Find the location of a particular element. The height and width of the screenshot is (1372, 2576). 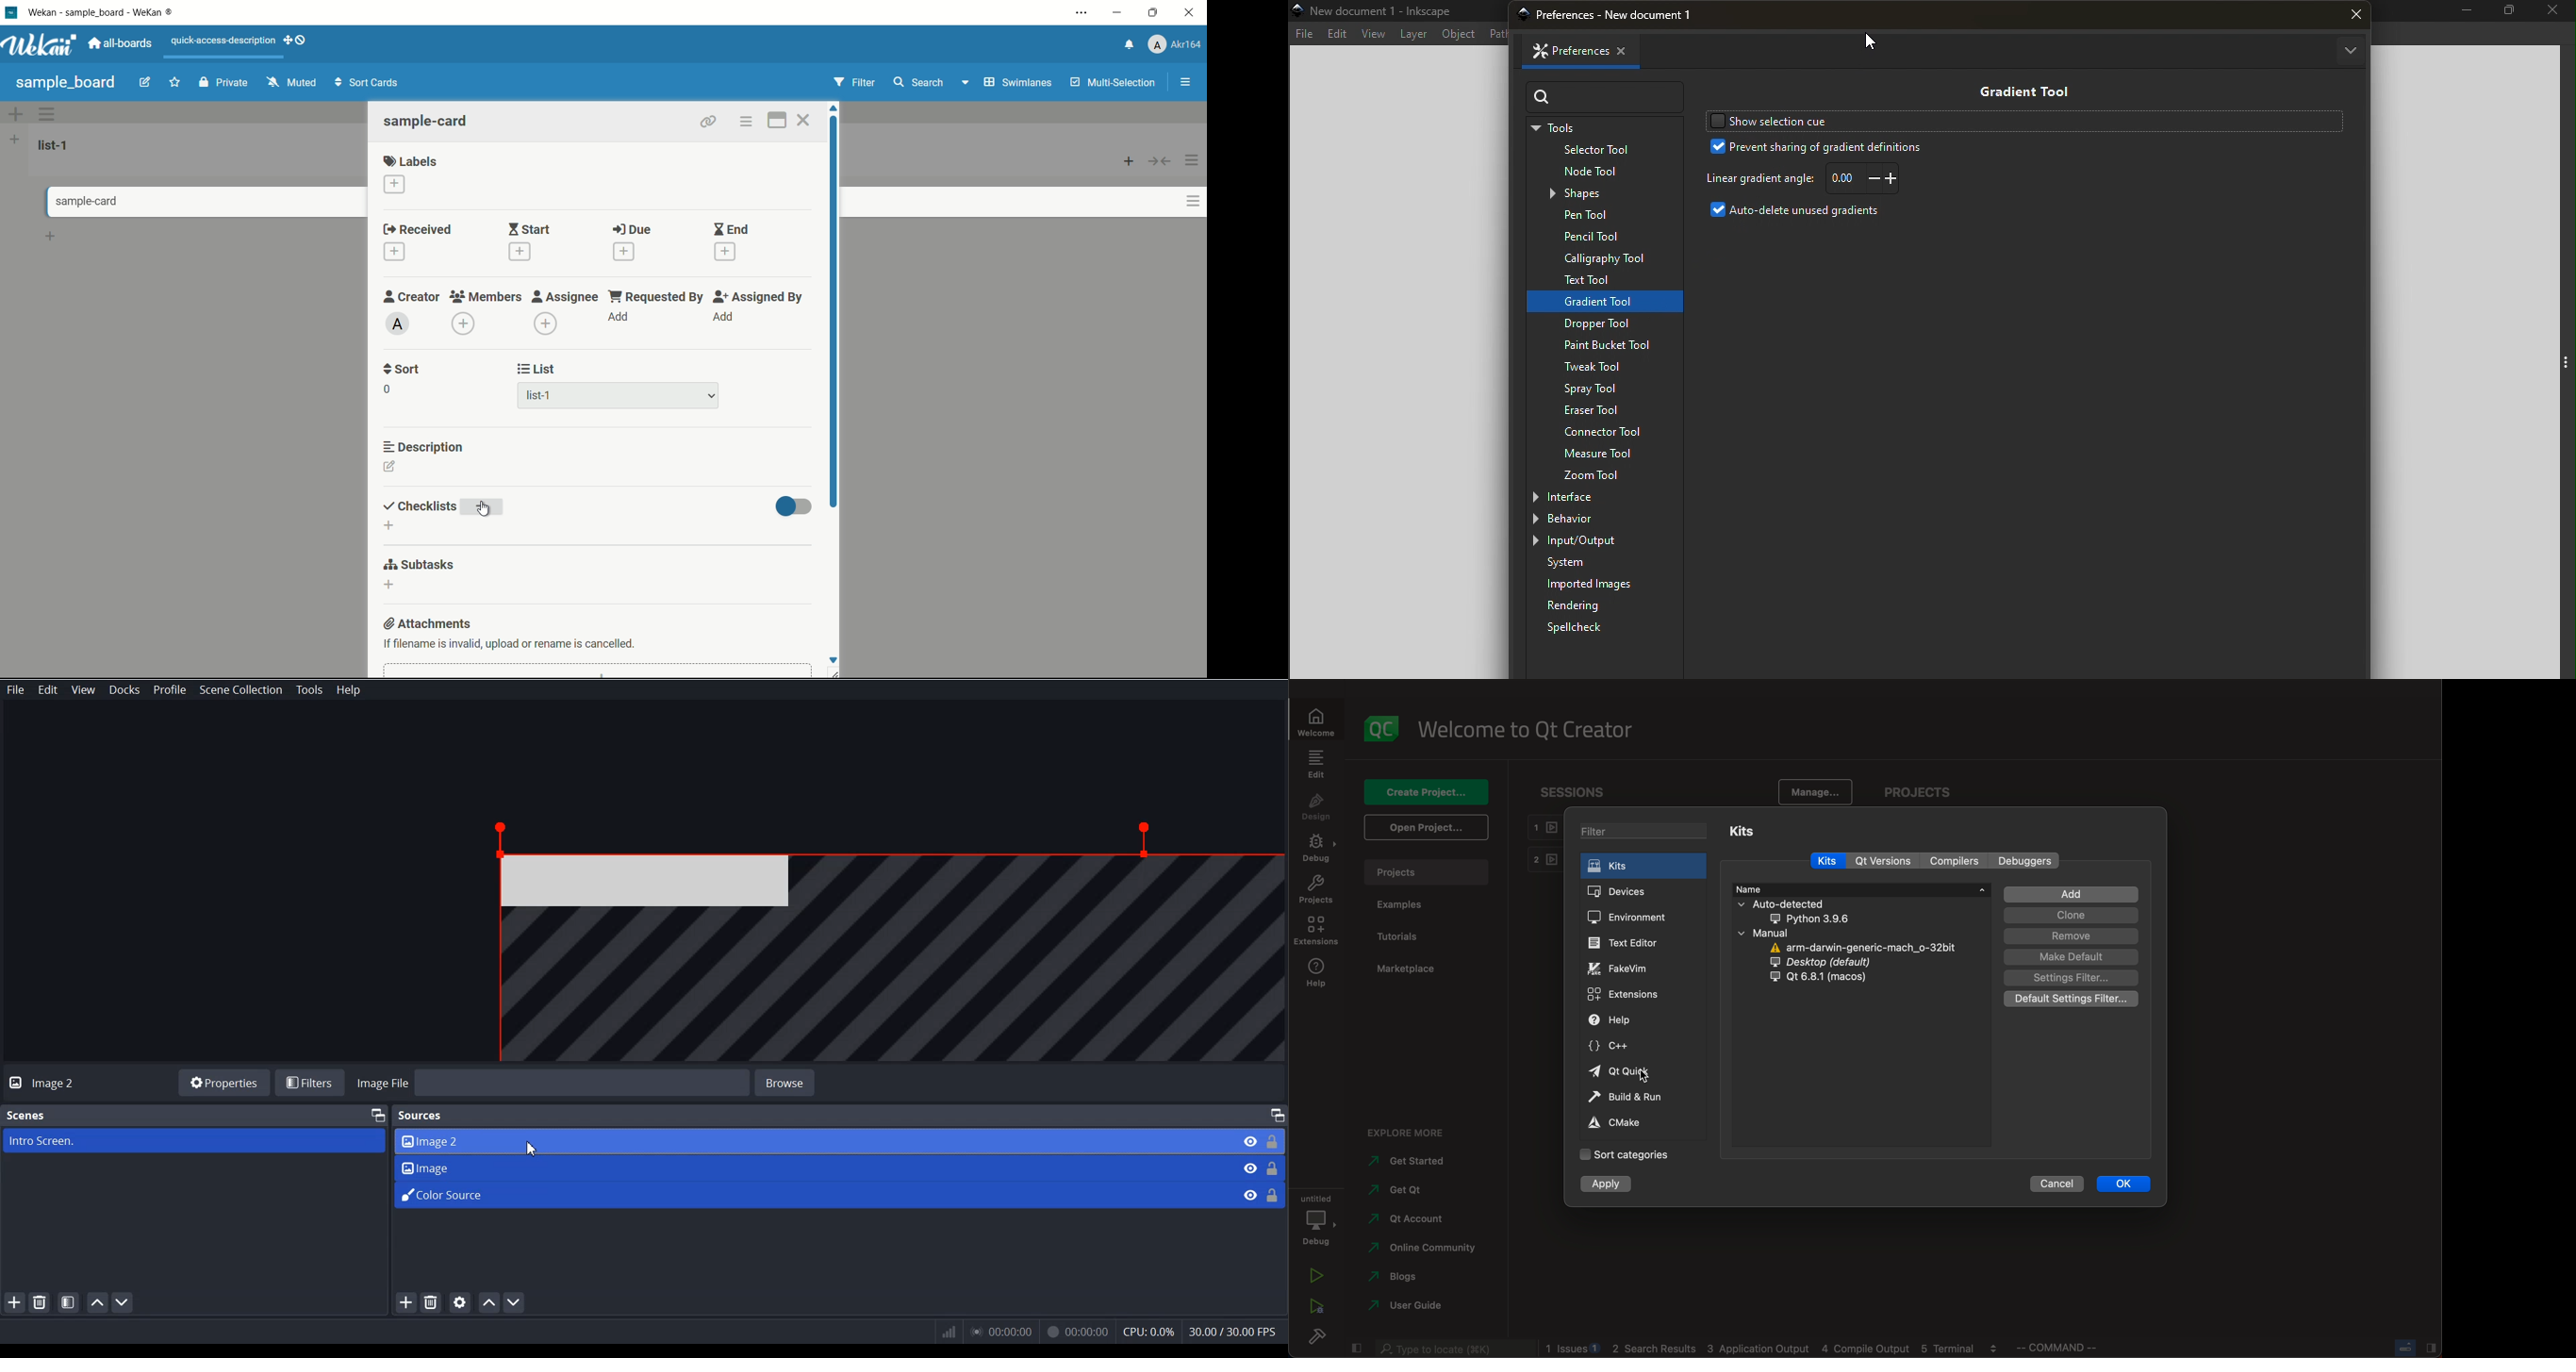

add is located at coordinates (722, 317).